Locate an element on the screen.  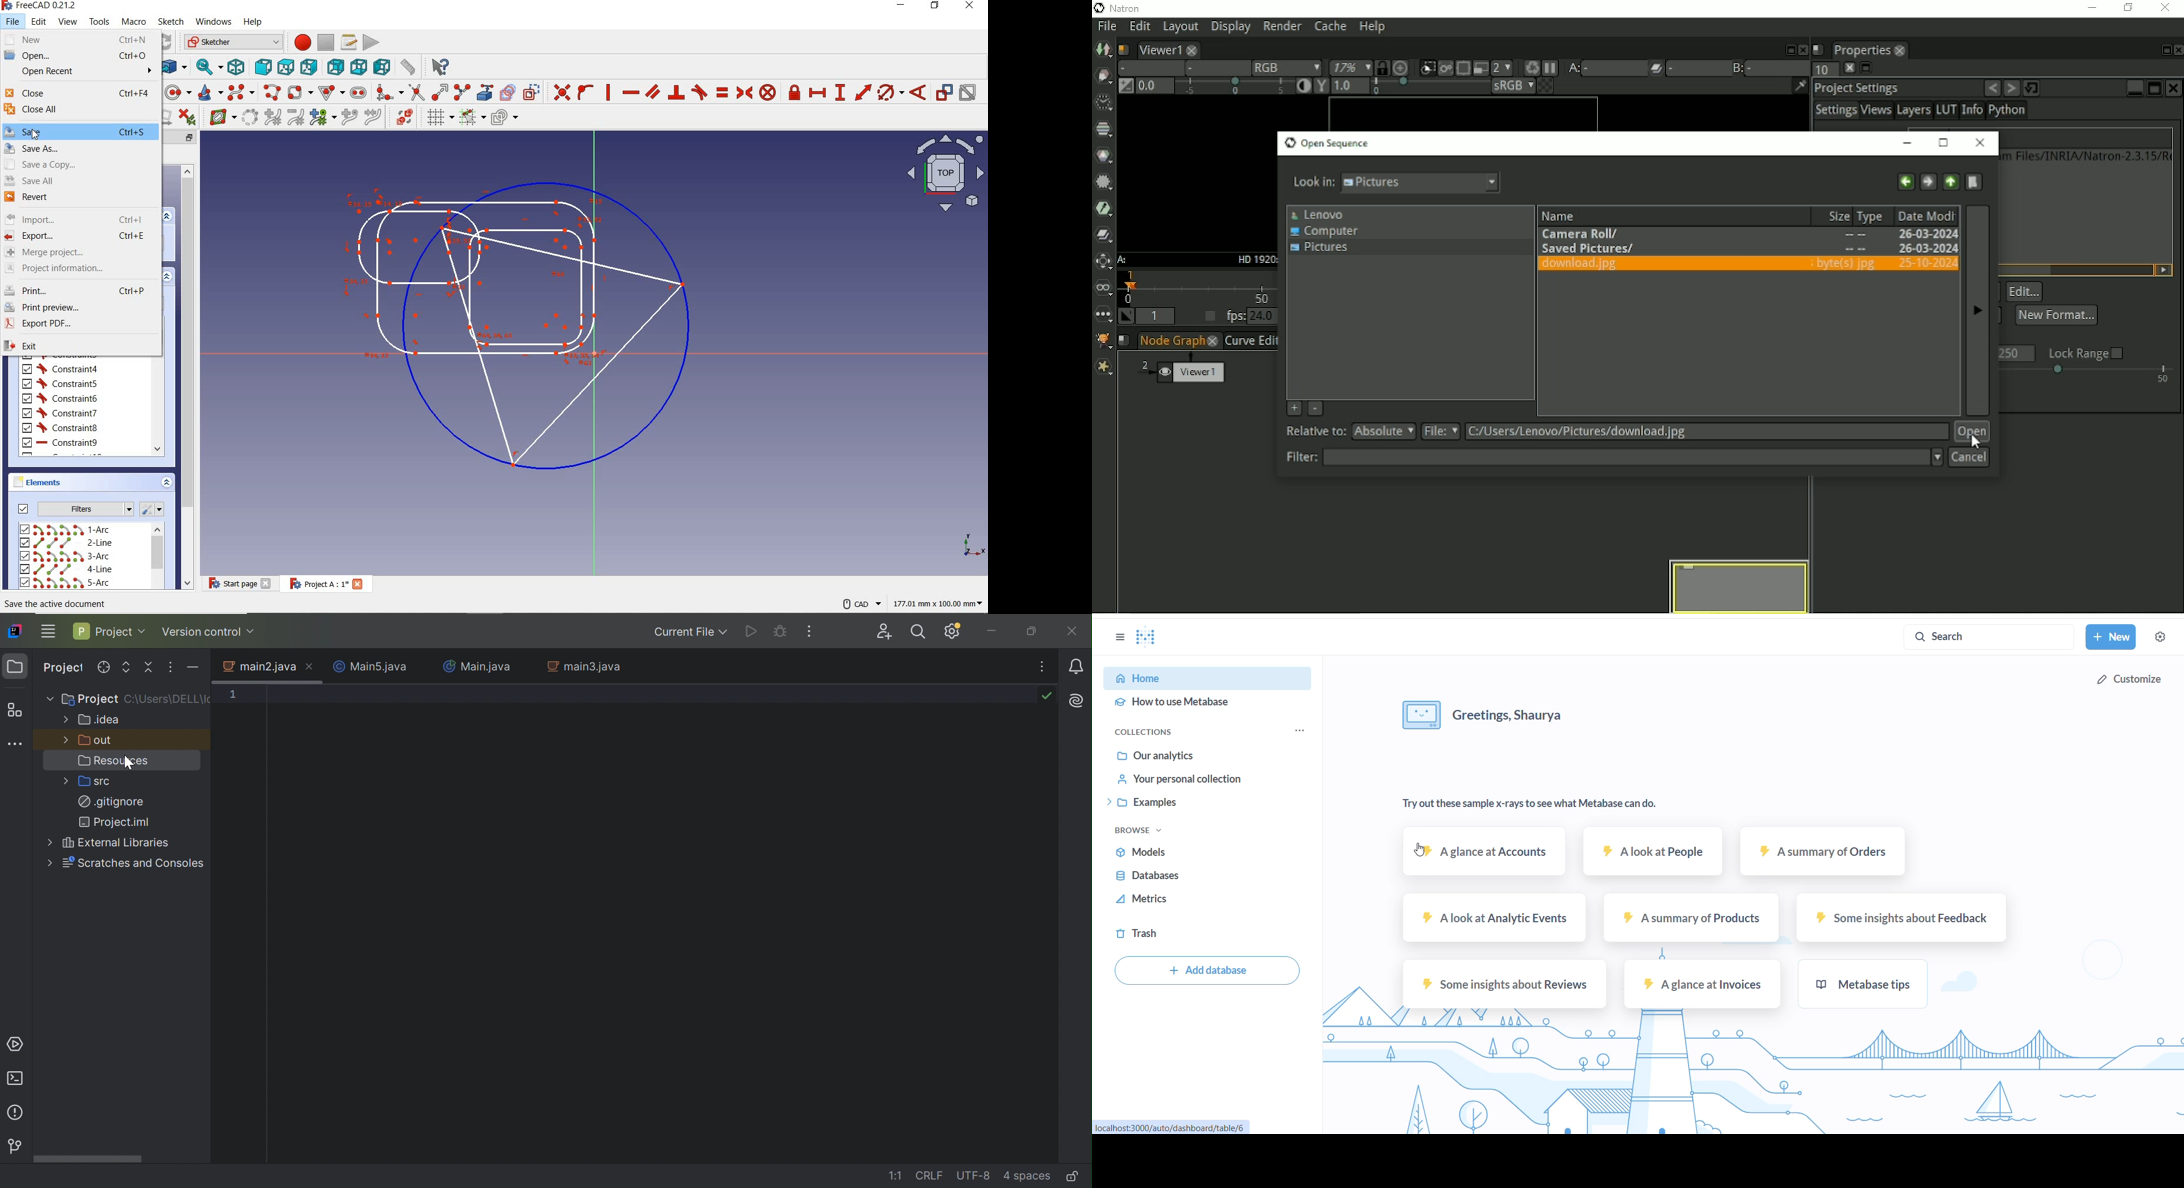
Notifications is located at coordinates (1077, 666).